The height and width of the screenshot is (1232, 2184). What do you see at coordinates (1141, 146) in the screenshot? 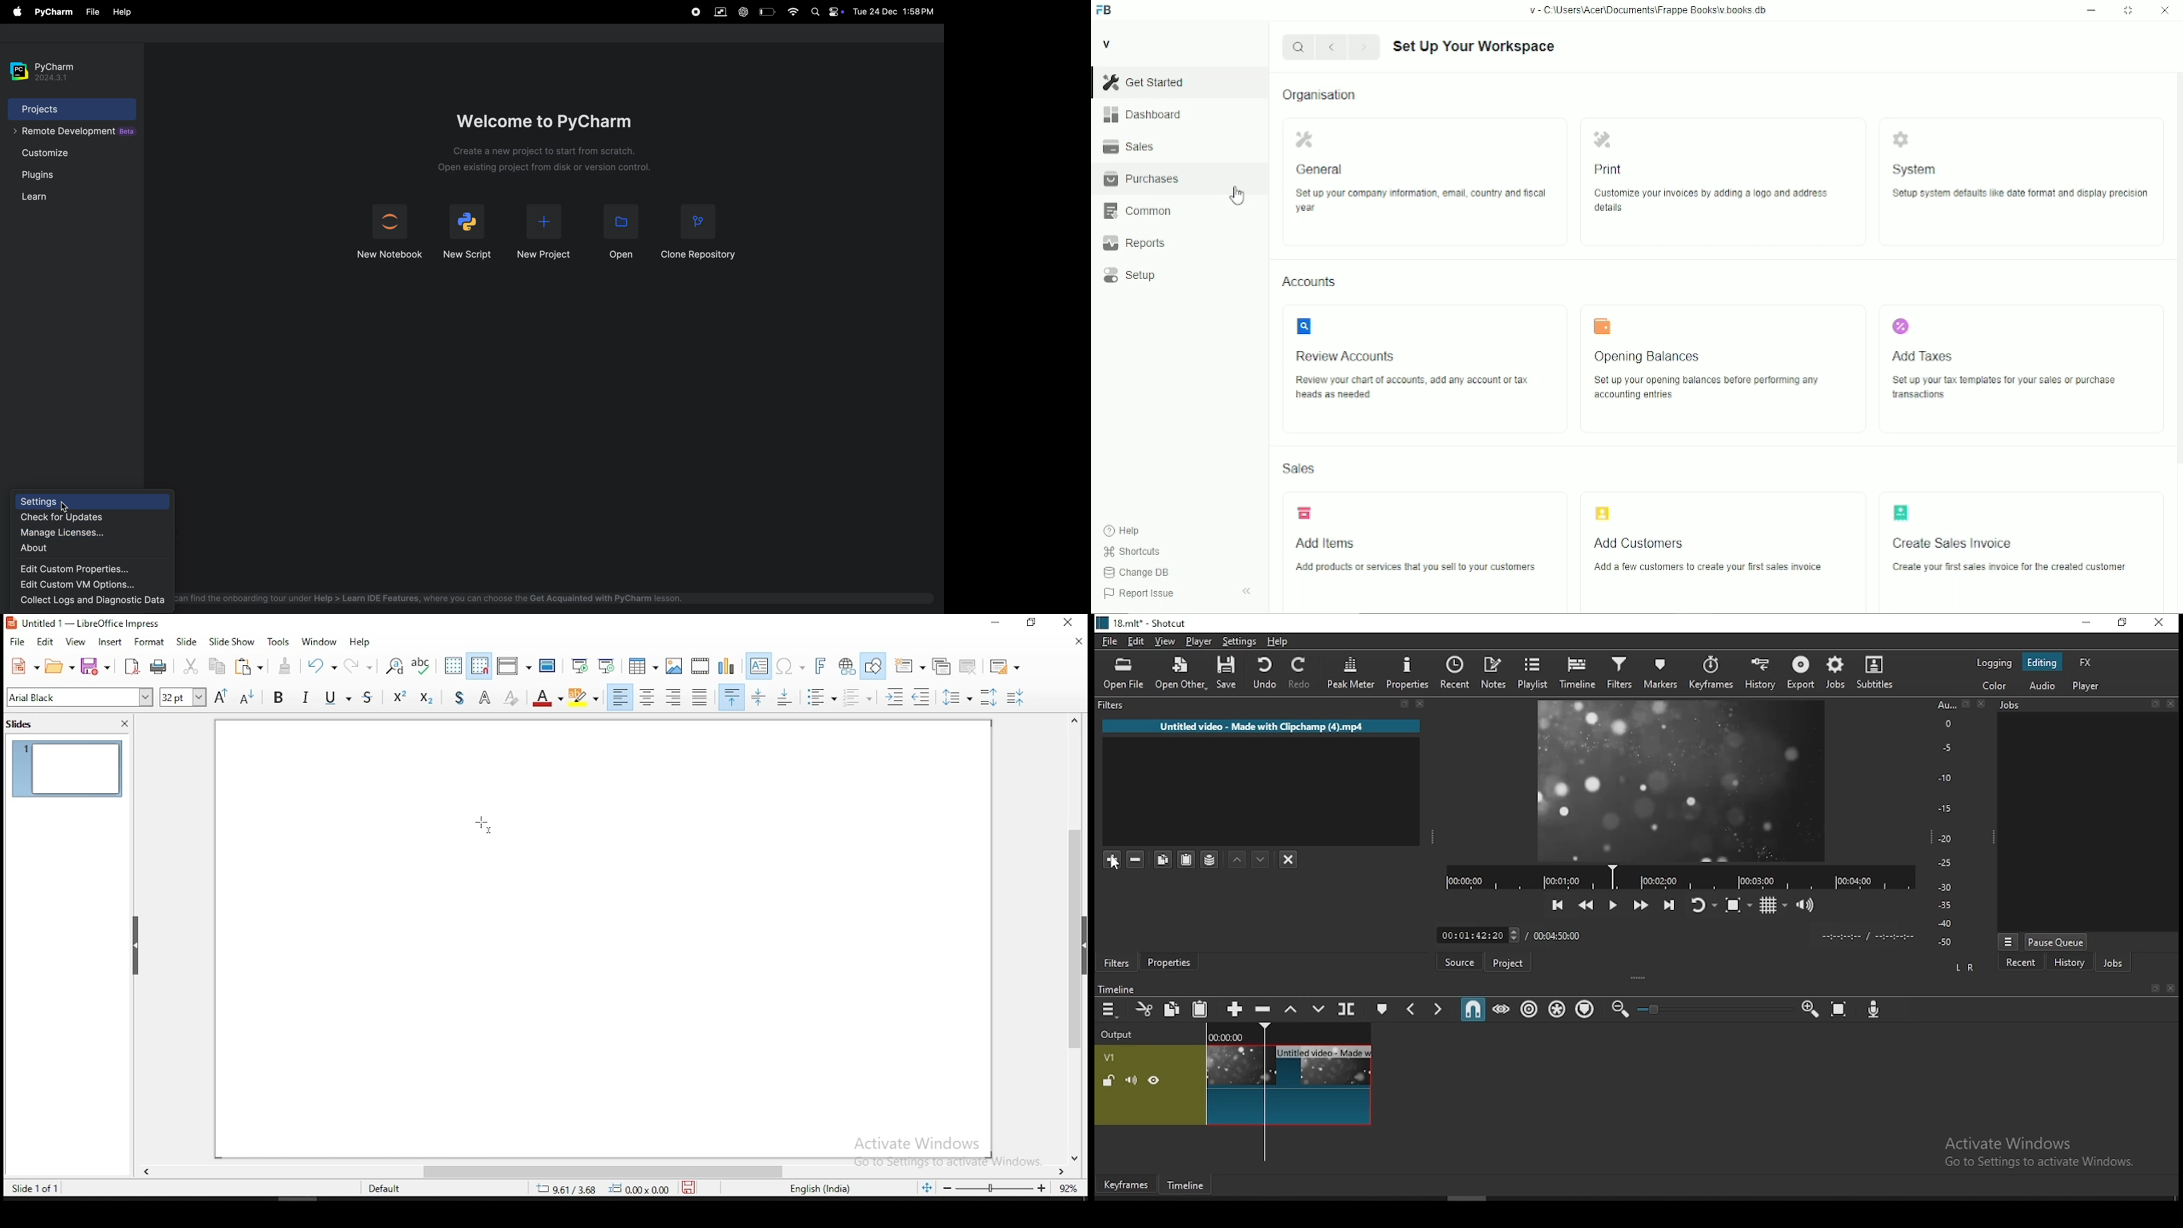
I see `Sales` at bounding box center [1141, 146].